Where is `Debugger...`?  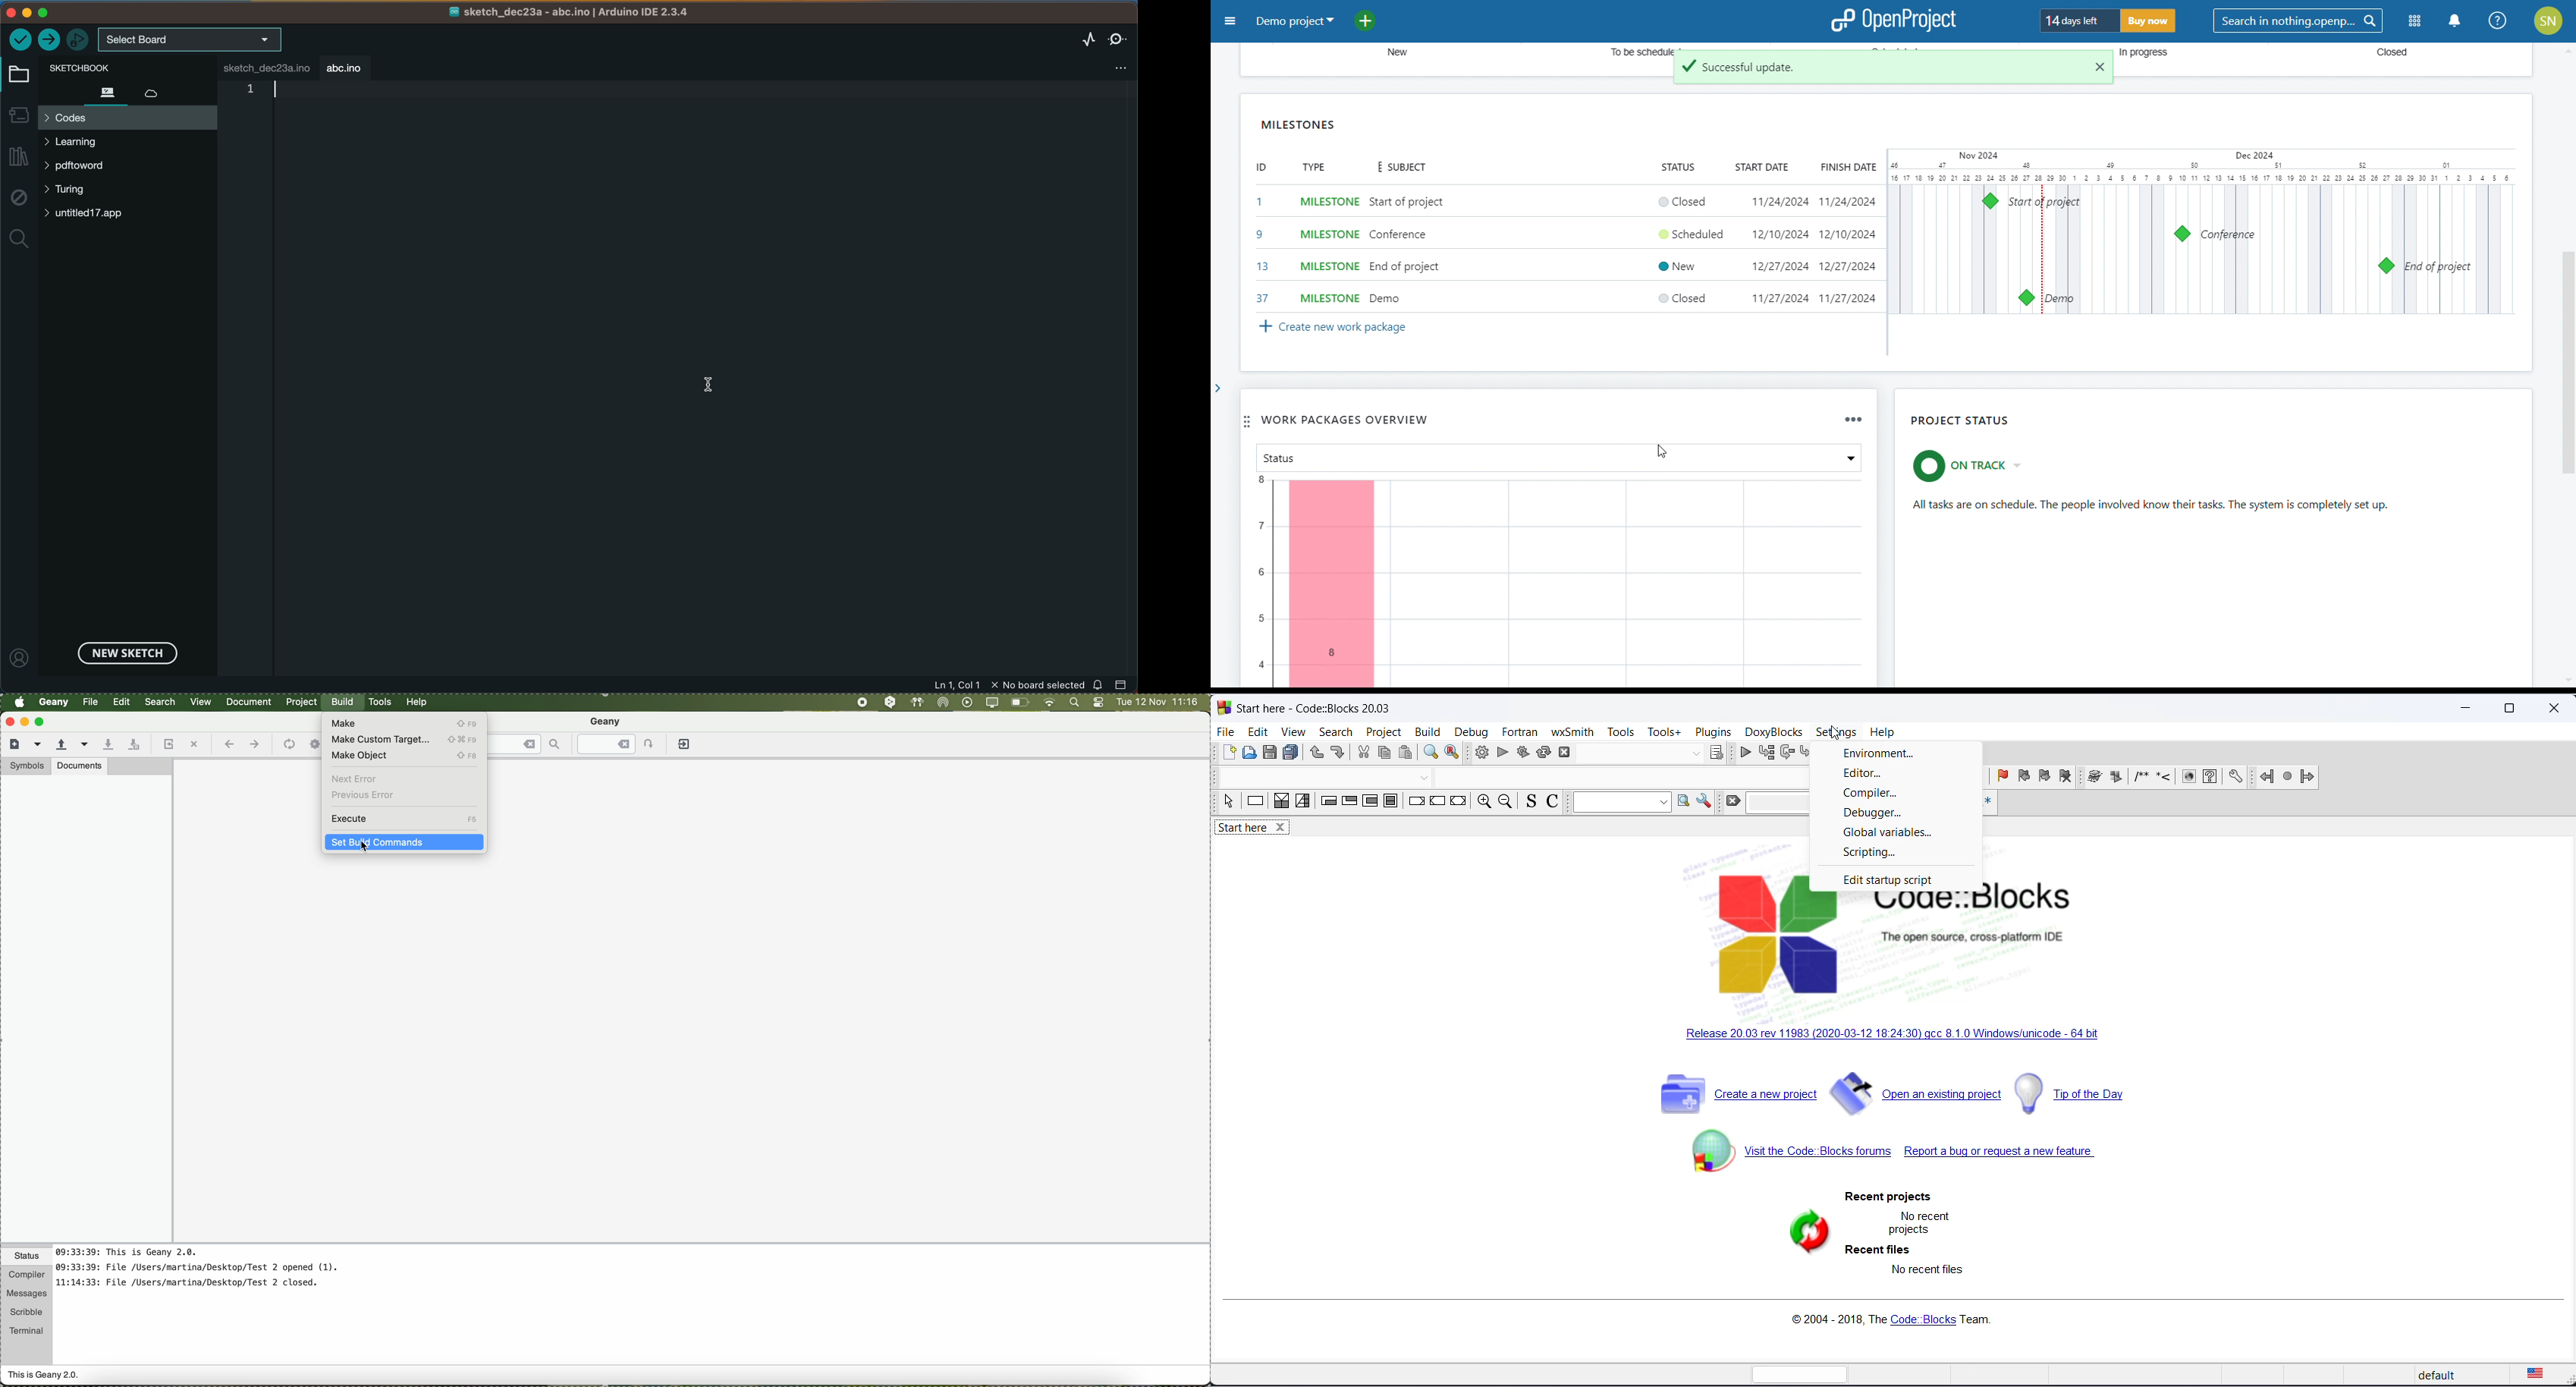 Debugger... is located at coordinates (1882, 814).